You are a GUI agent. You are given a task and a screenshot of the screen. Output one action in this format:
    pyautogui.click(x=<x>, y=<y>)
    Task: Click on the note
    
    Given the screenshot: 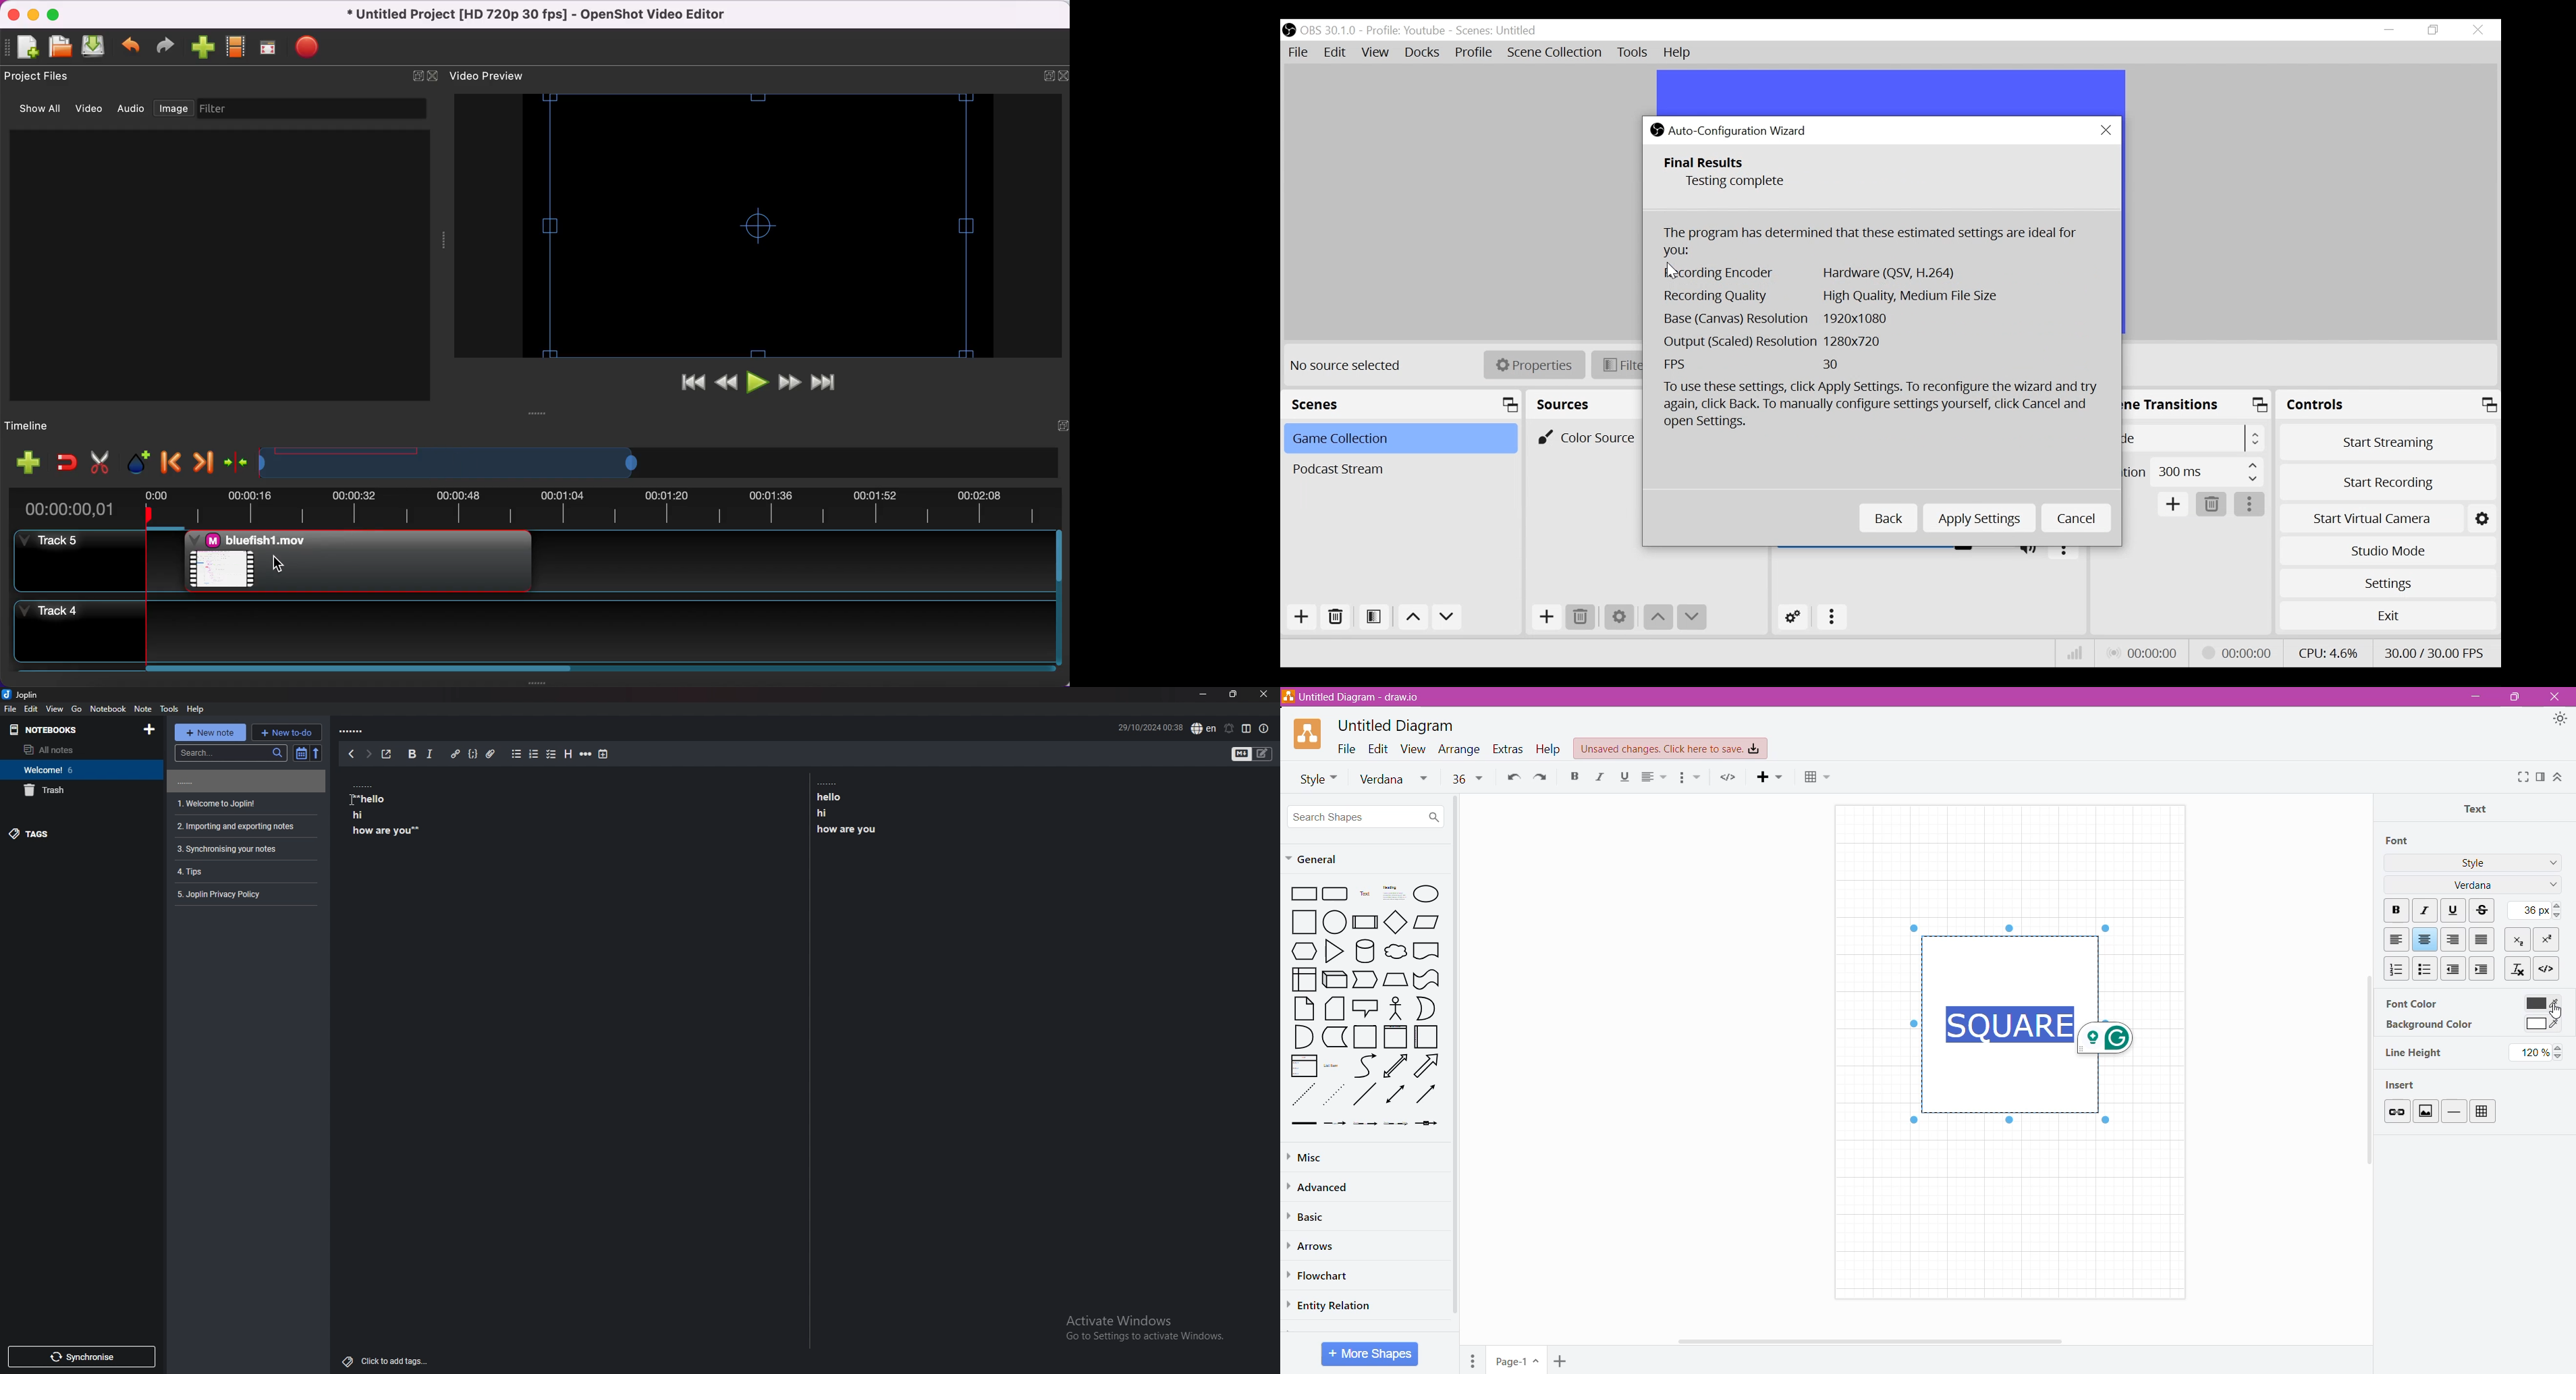 What is the action you would take?
    pyautogui.click(x=243, y=871)
    